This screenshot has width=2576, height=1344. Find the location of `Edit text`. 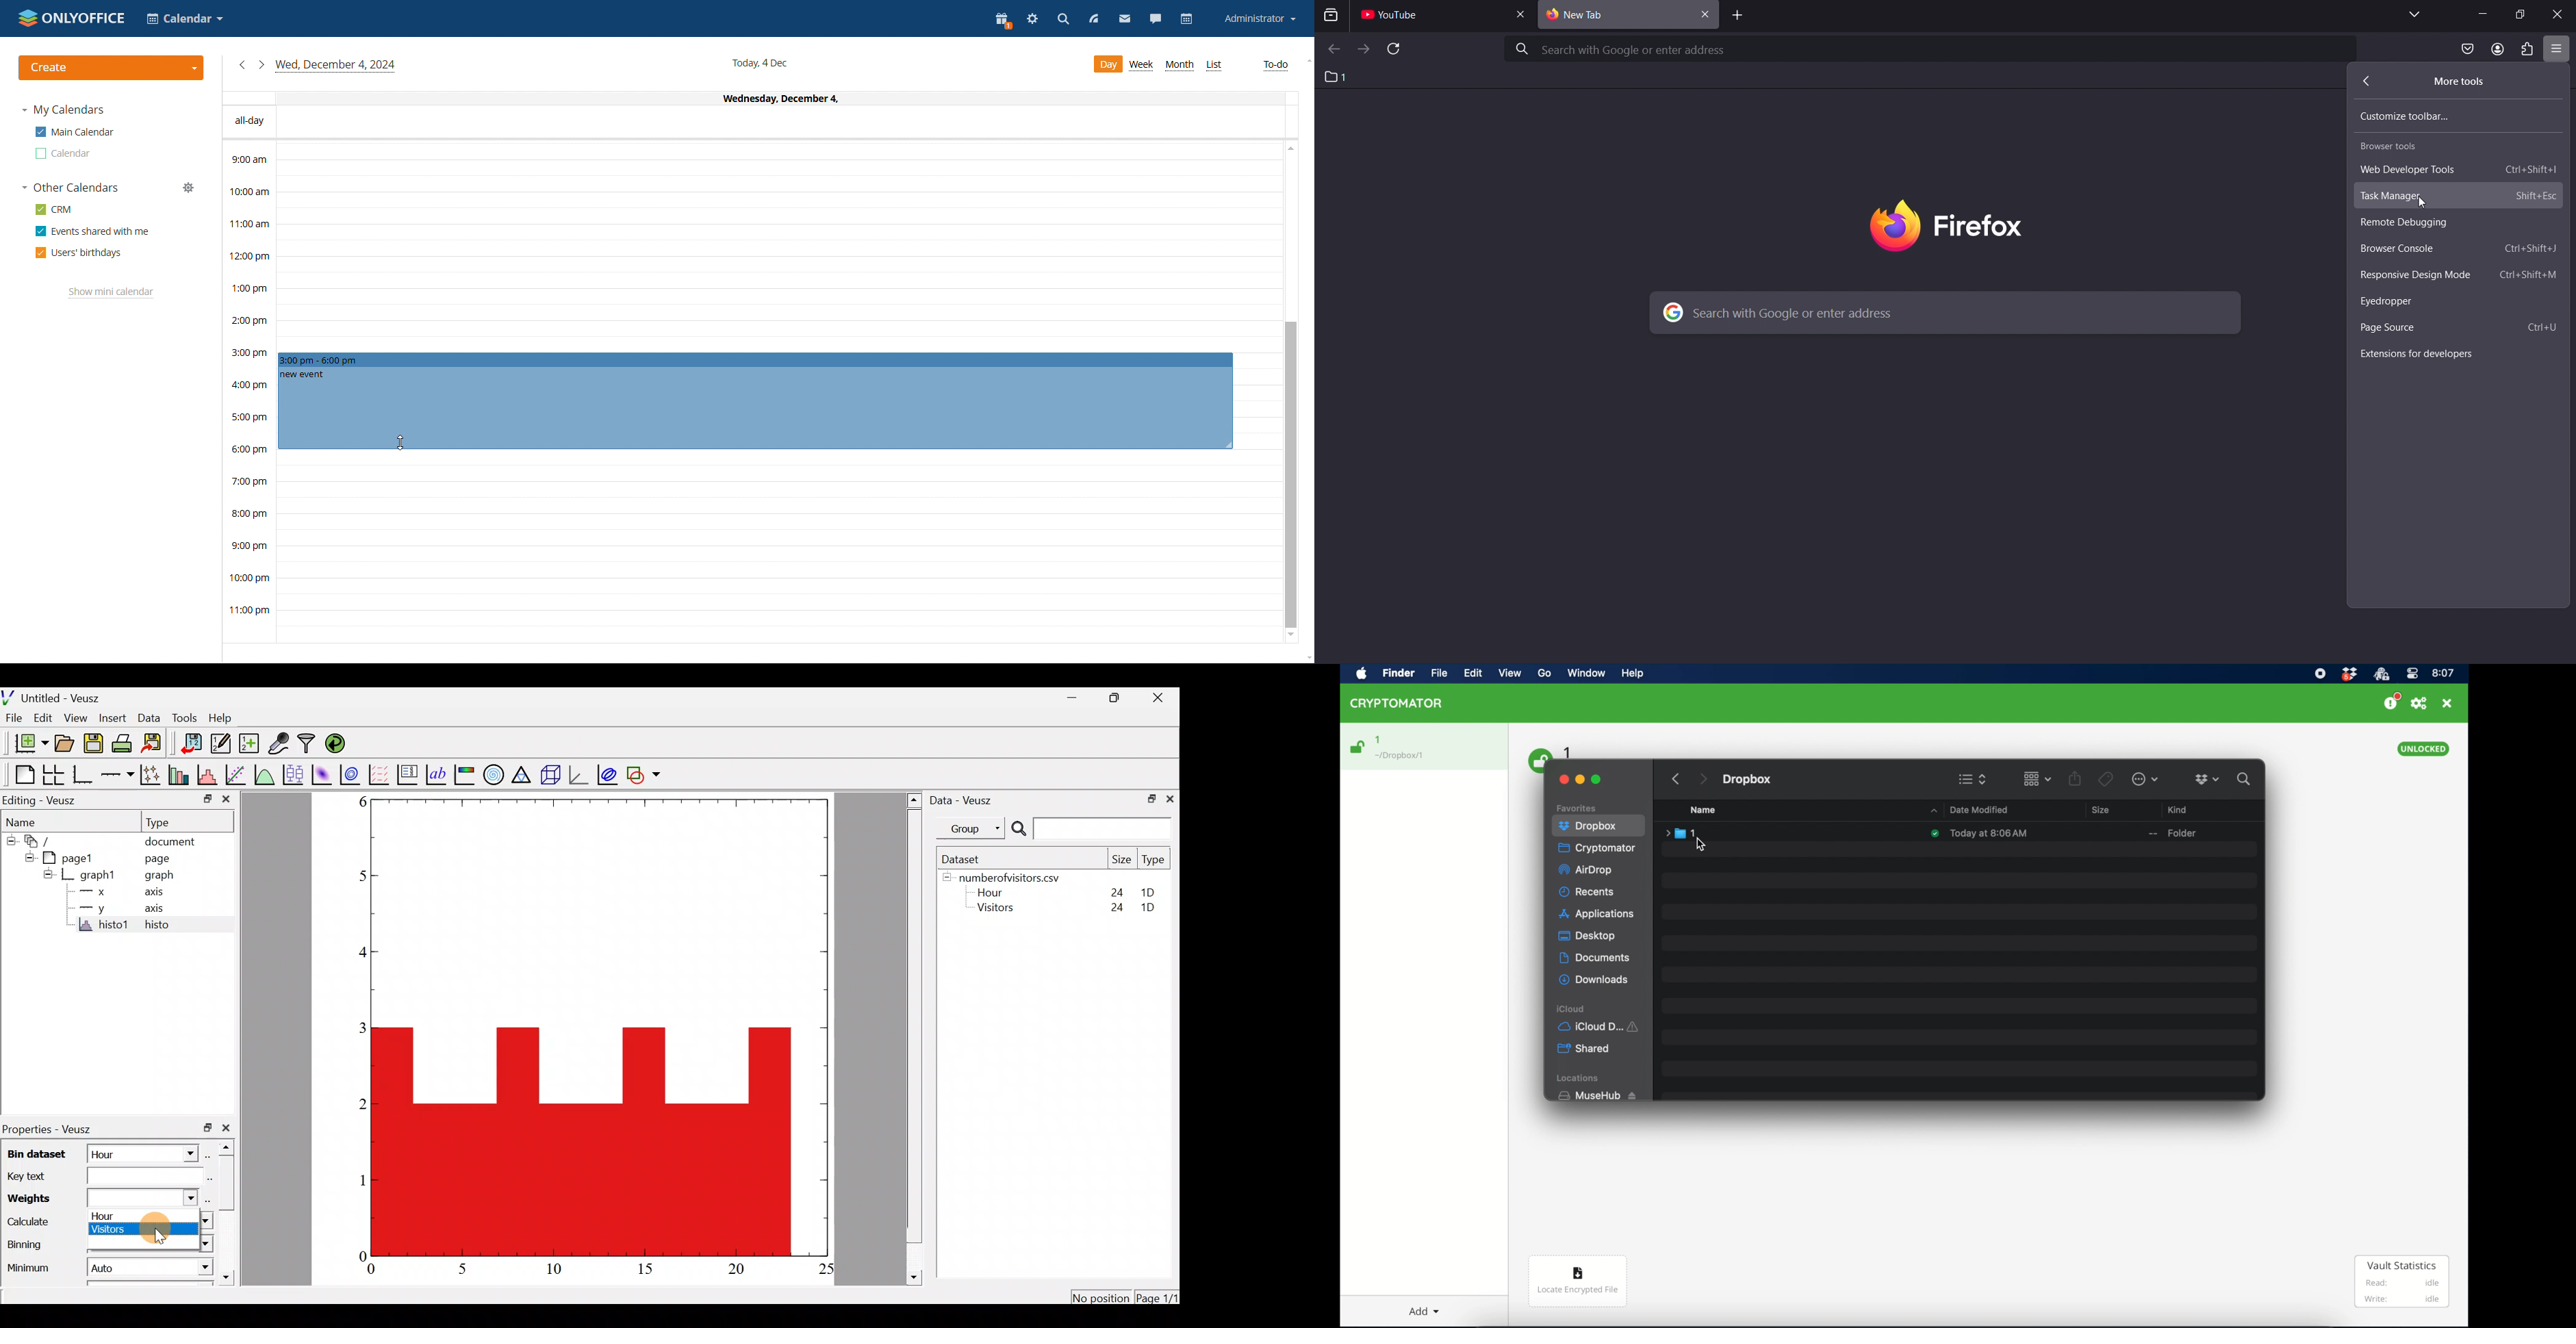

Edit text is located at coordinates (209, 1179).